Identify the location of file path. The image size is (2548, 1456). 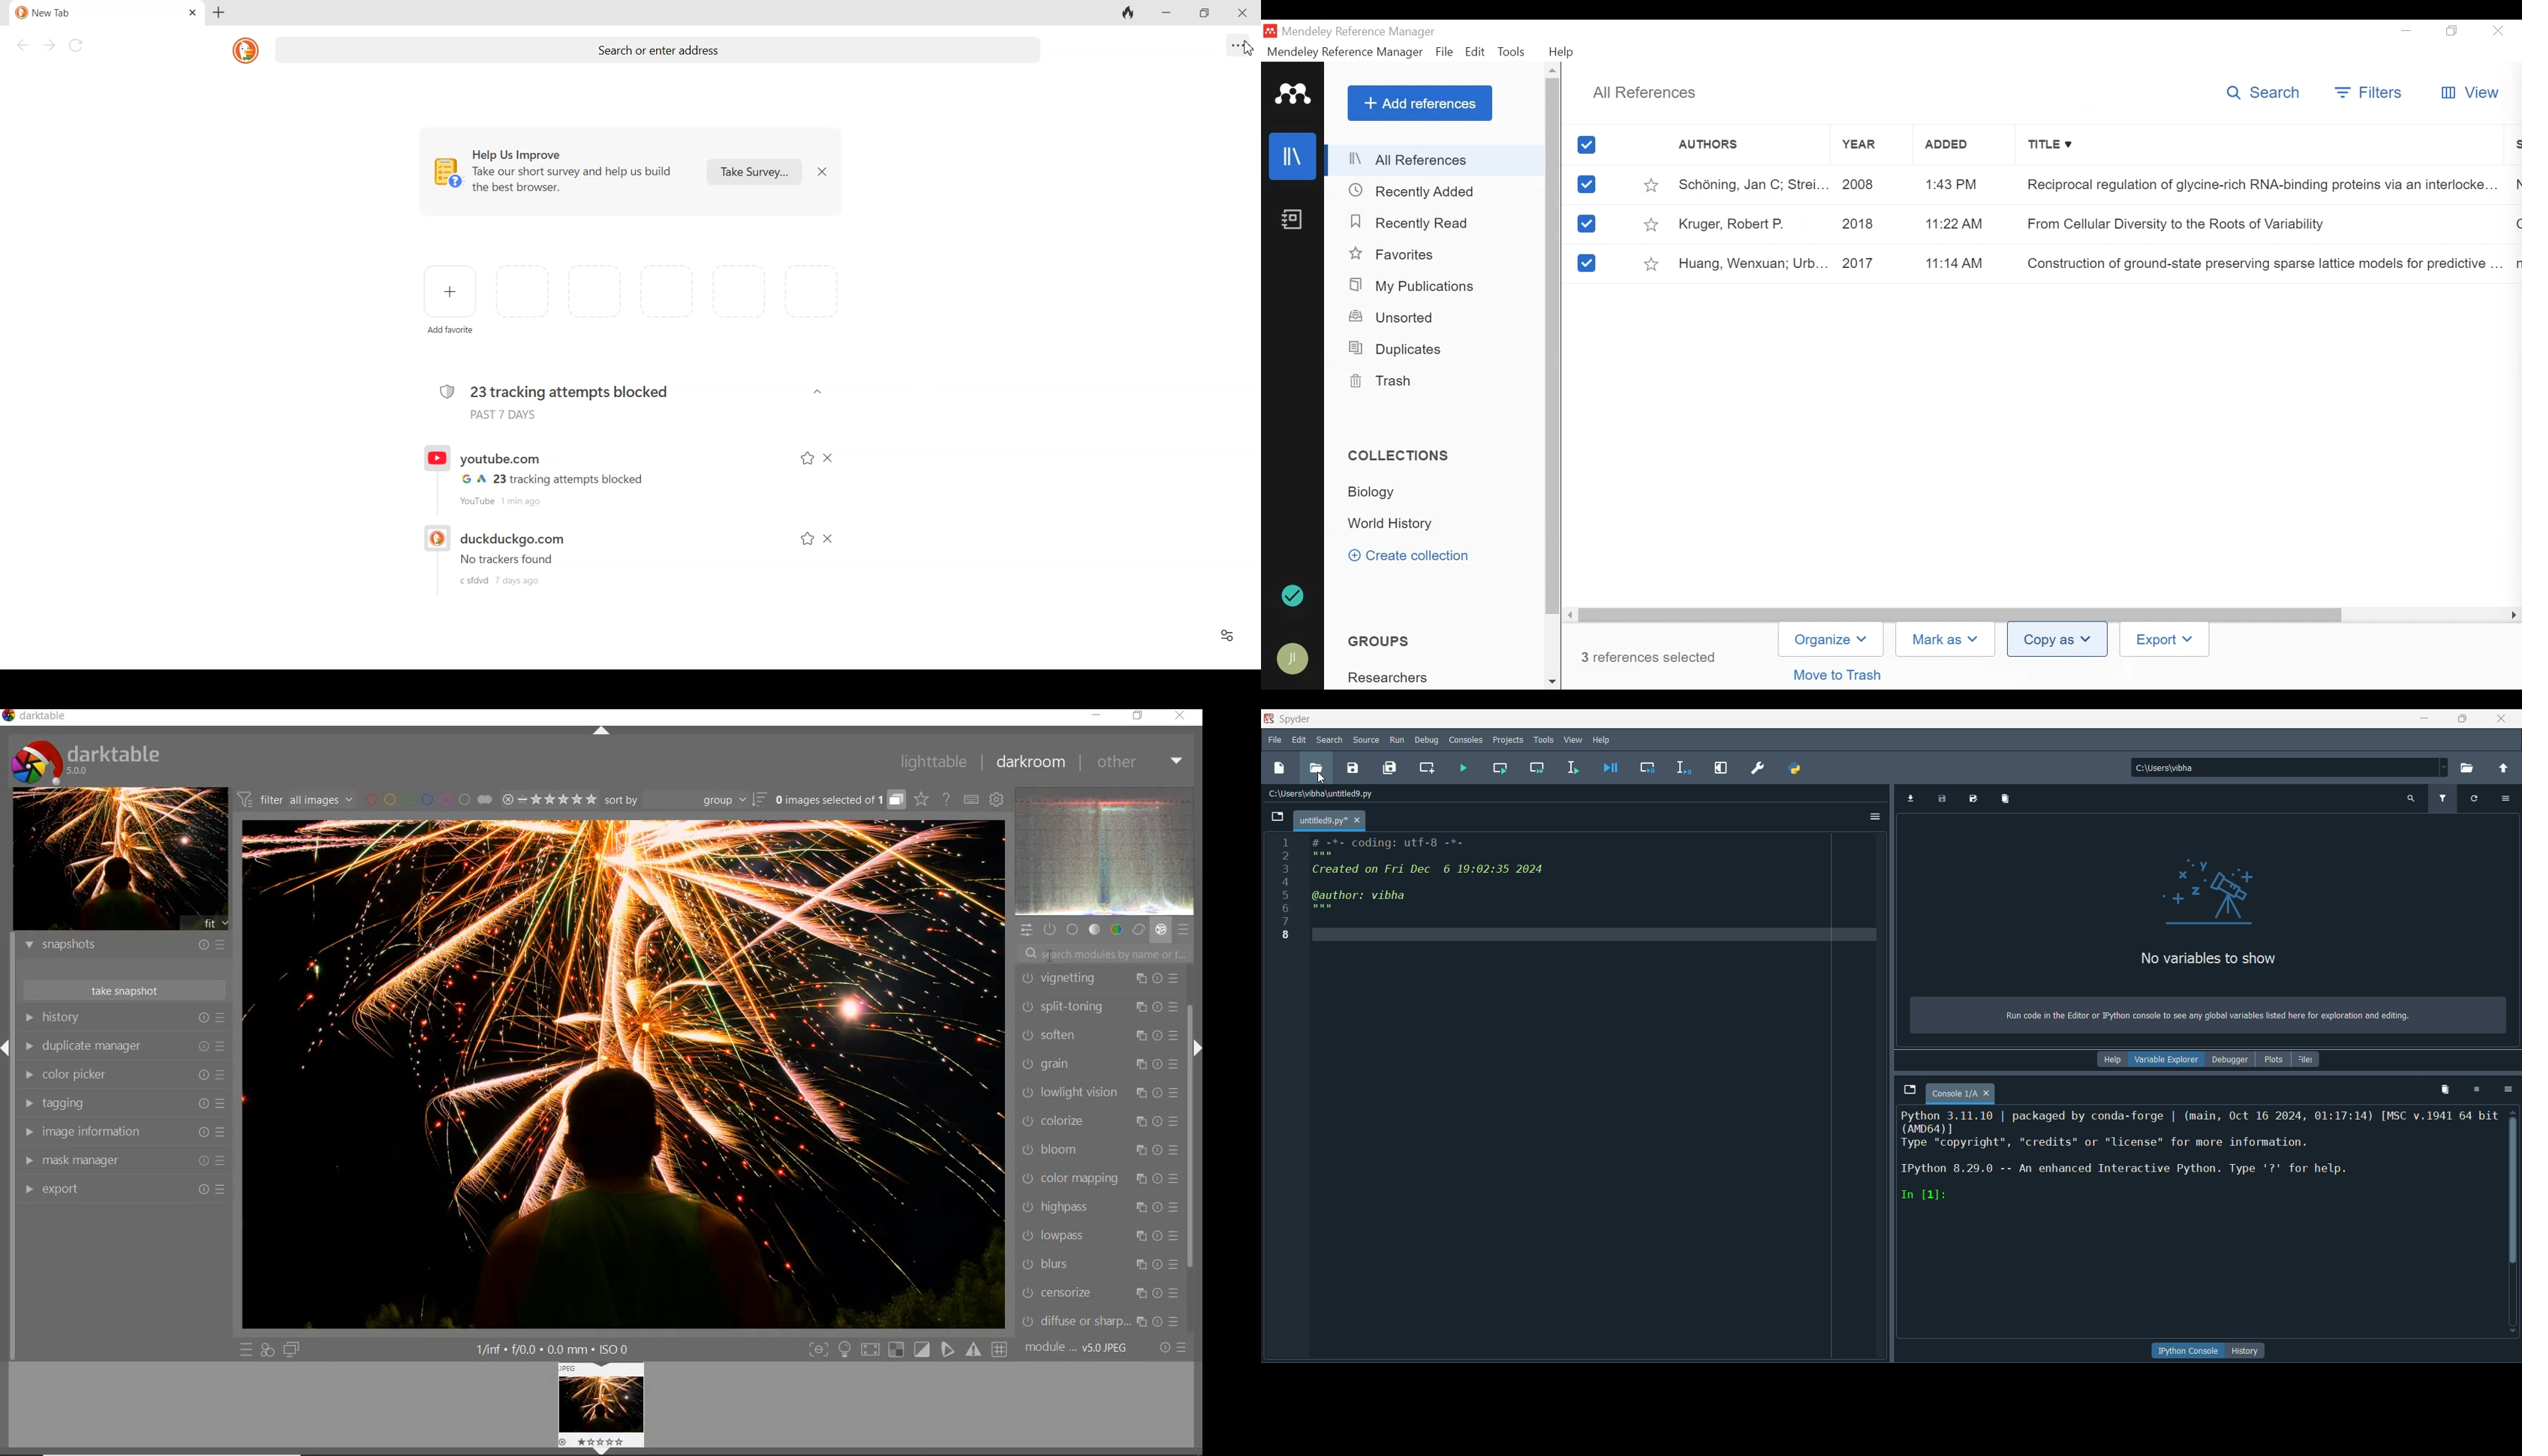
(1320, 793).